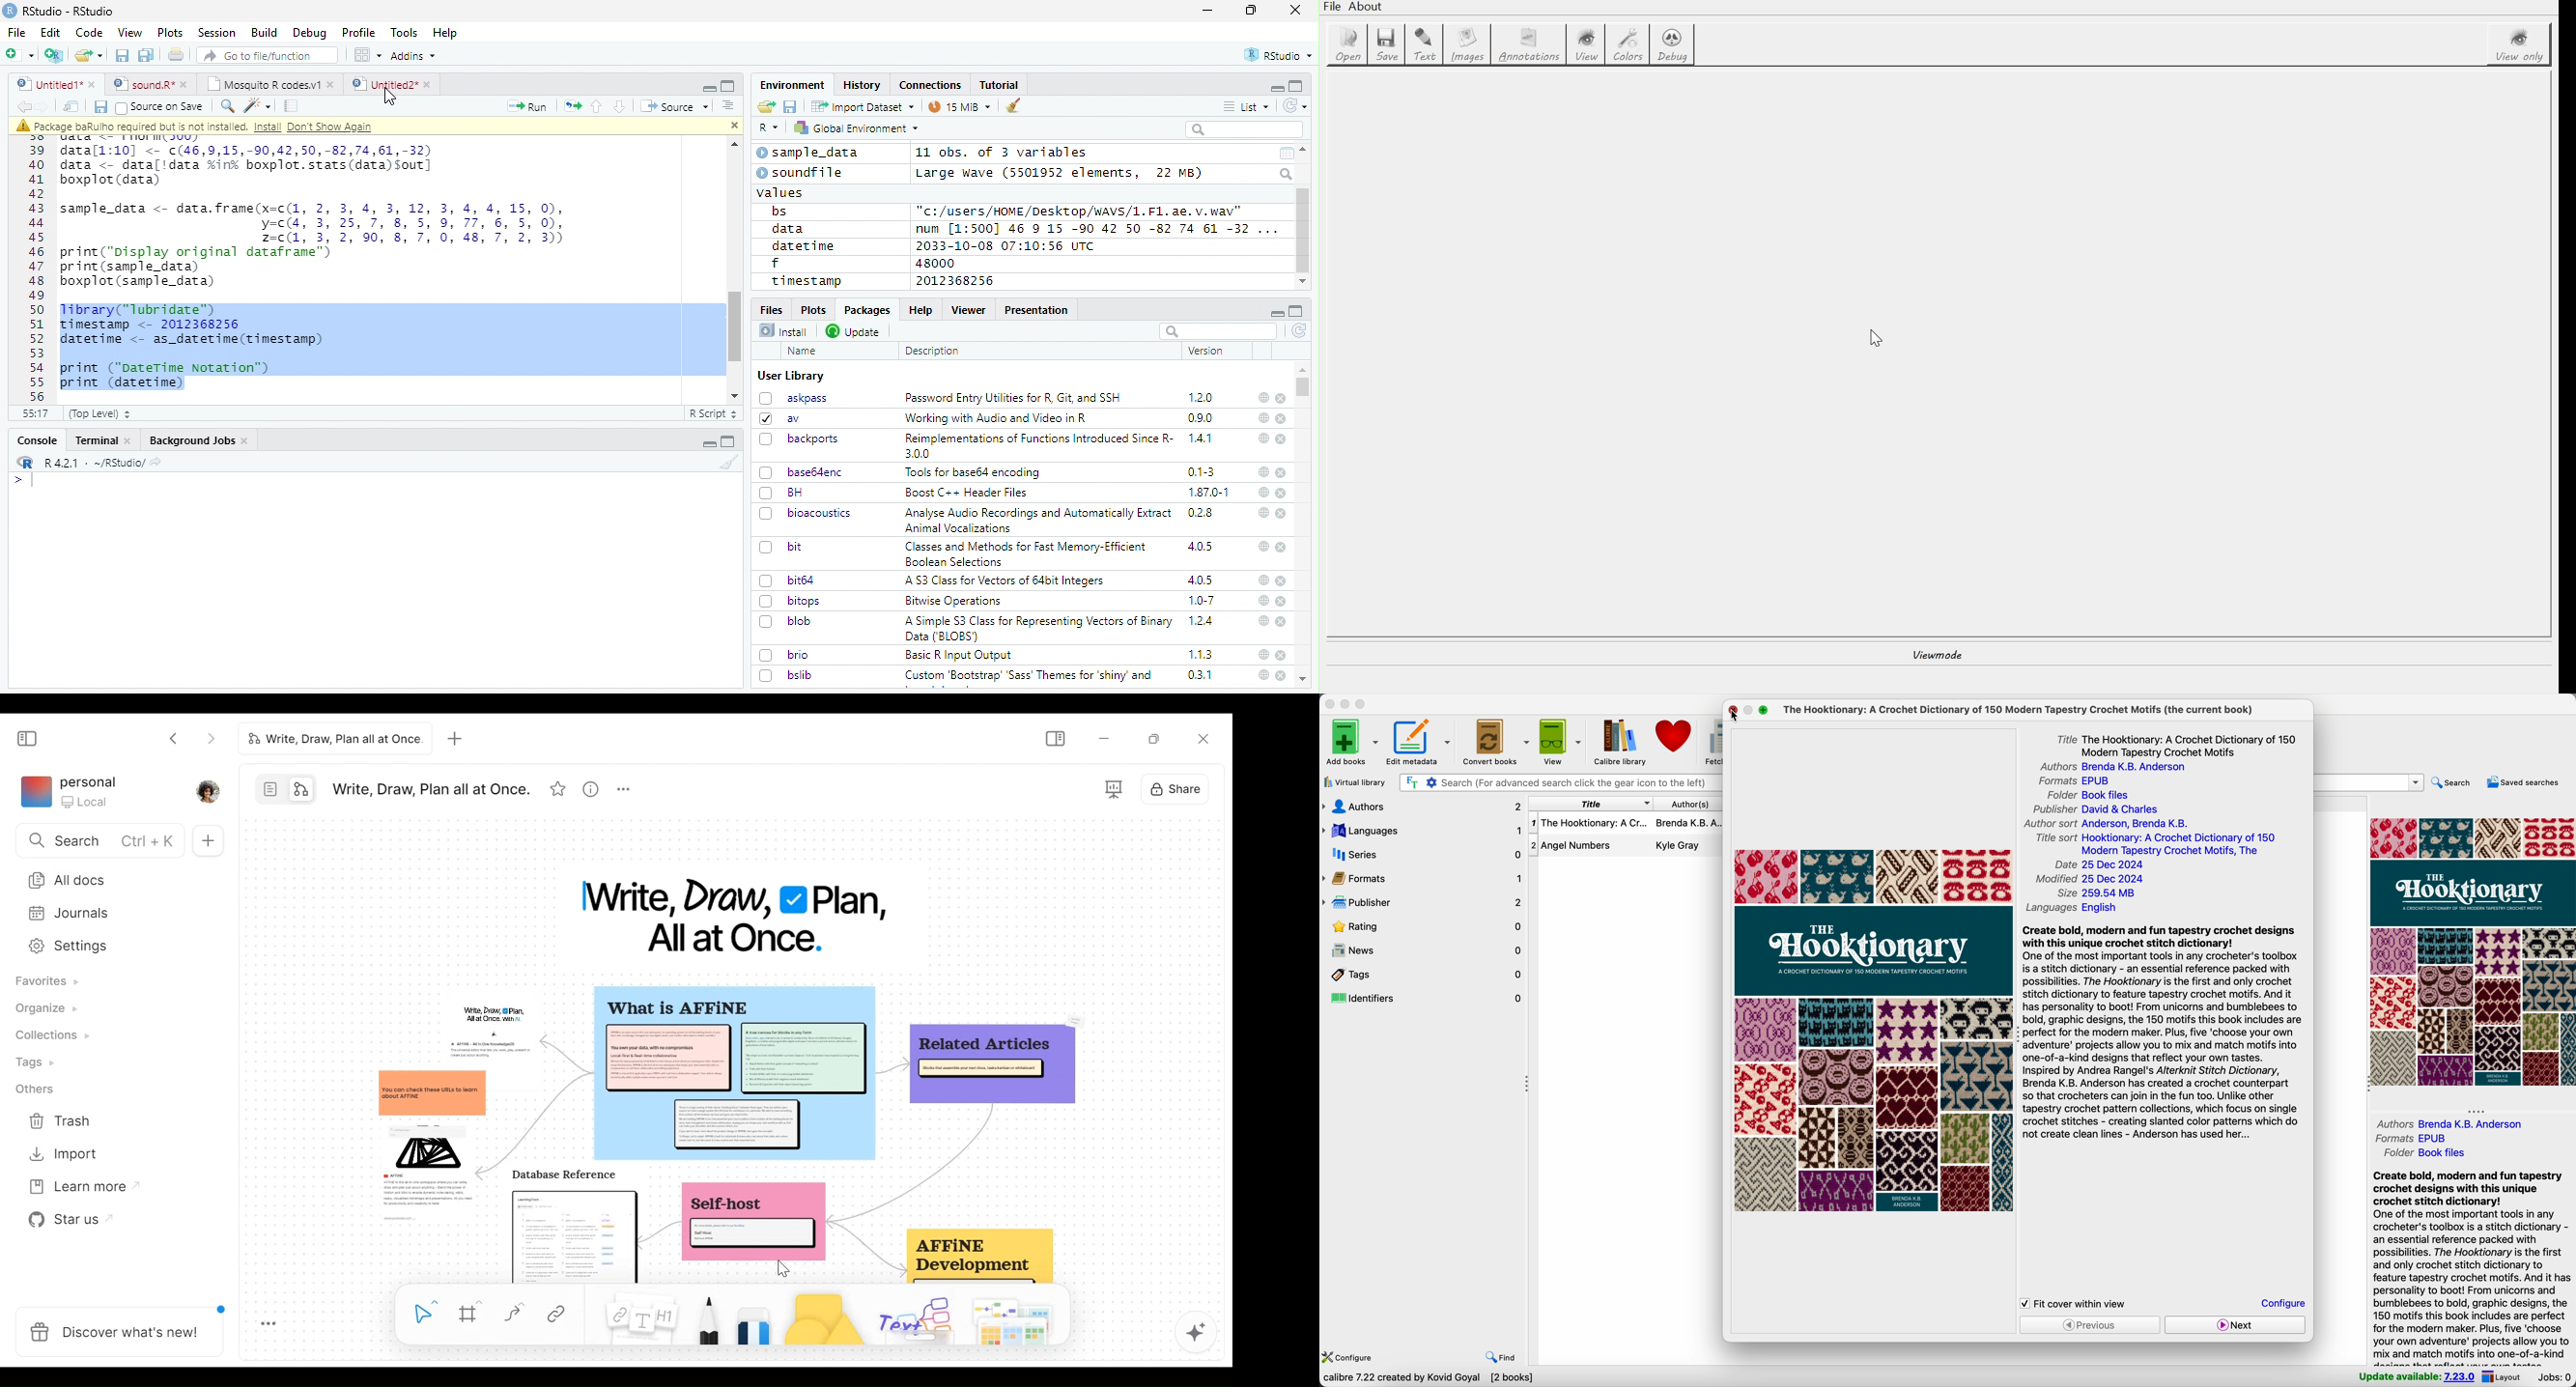 This screenshot has height=1400, width=2576. What do you see at coordinates (767, 107) in the screenshot?
I see `Load workspace` at bounding box center [767, 107].